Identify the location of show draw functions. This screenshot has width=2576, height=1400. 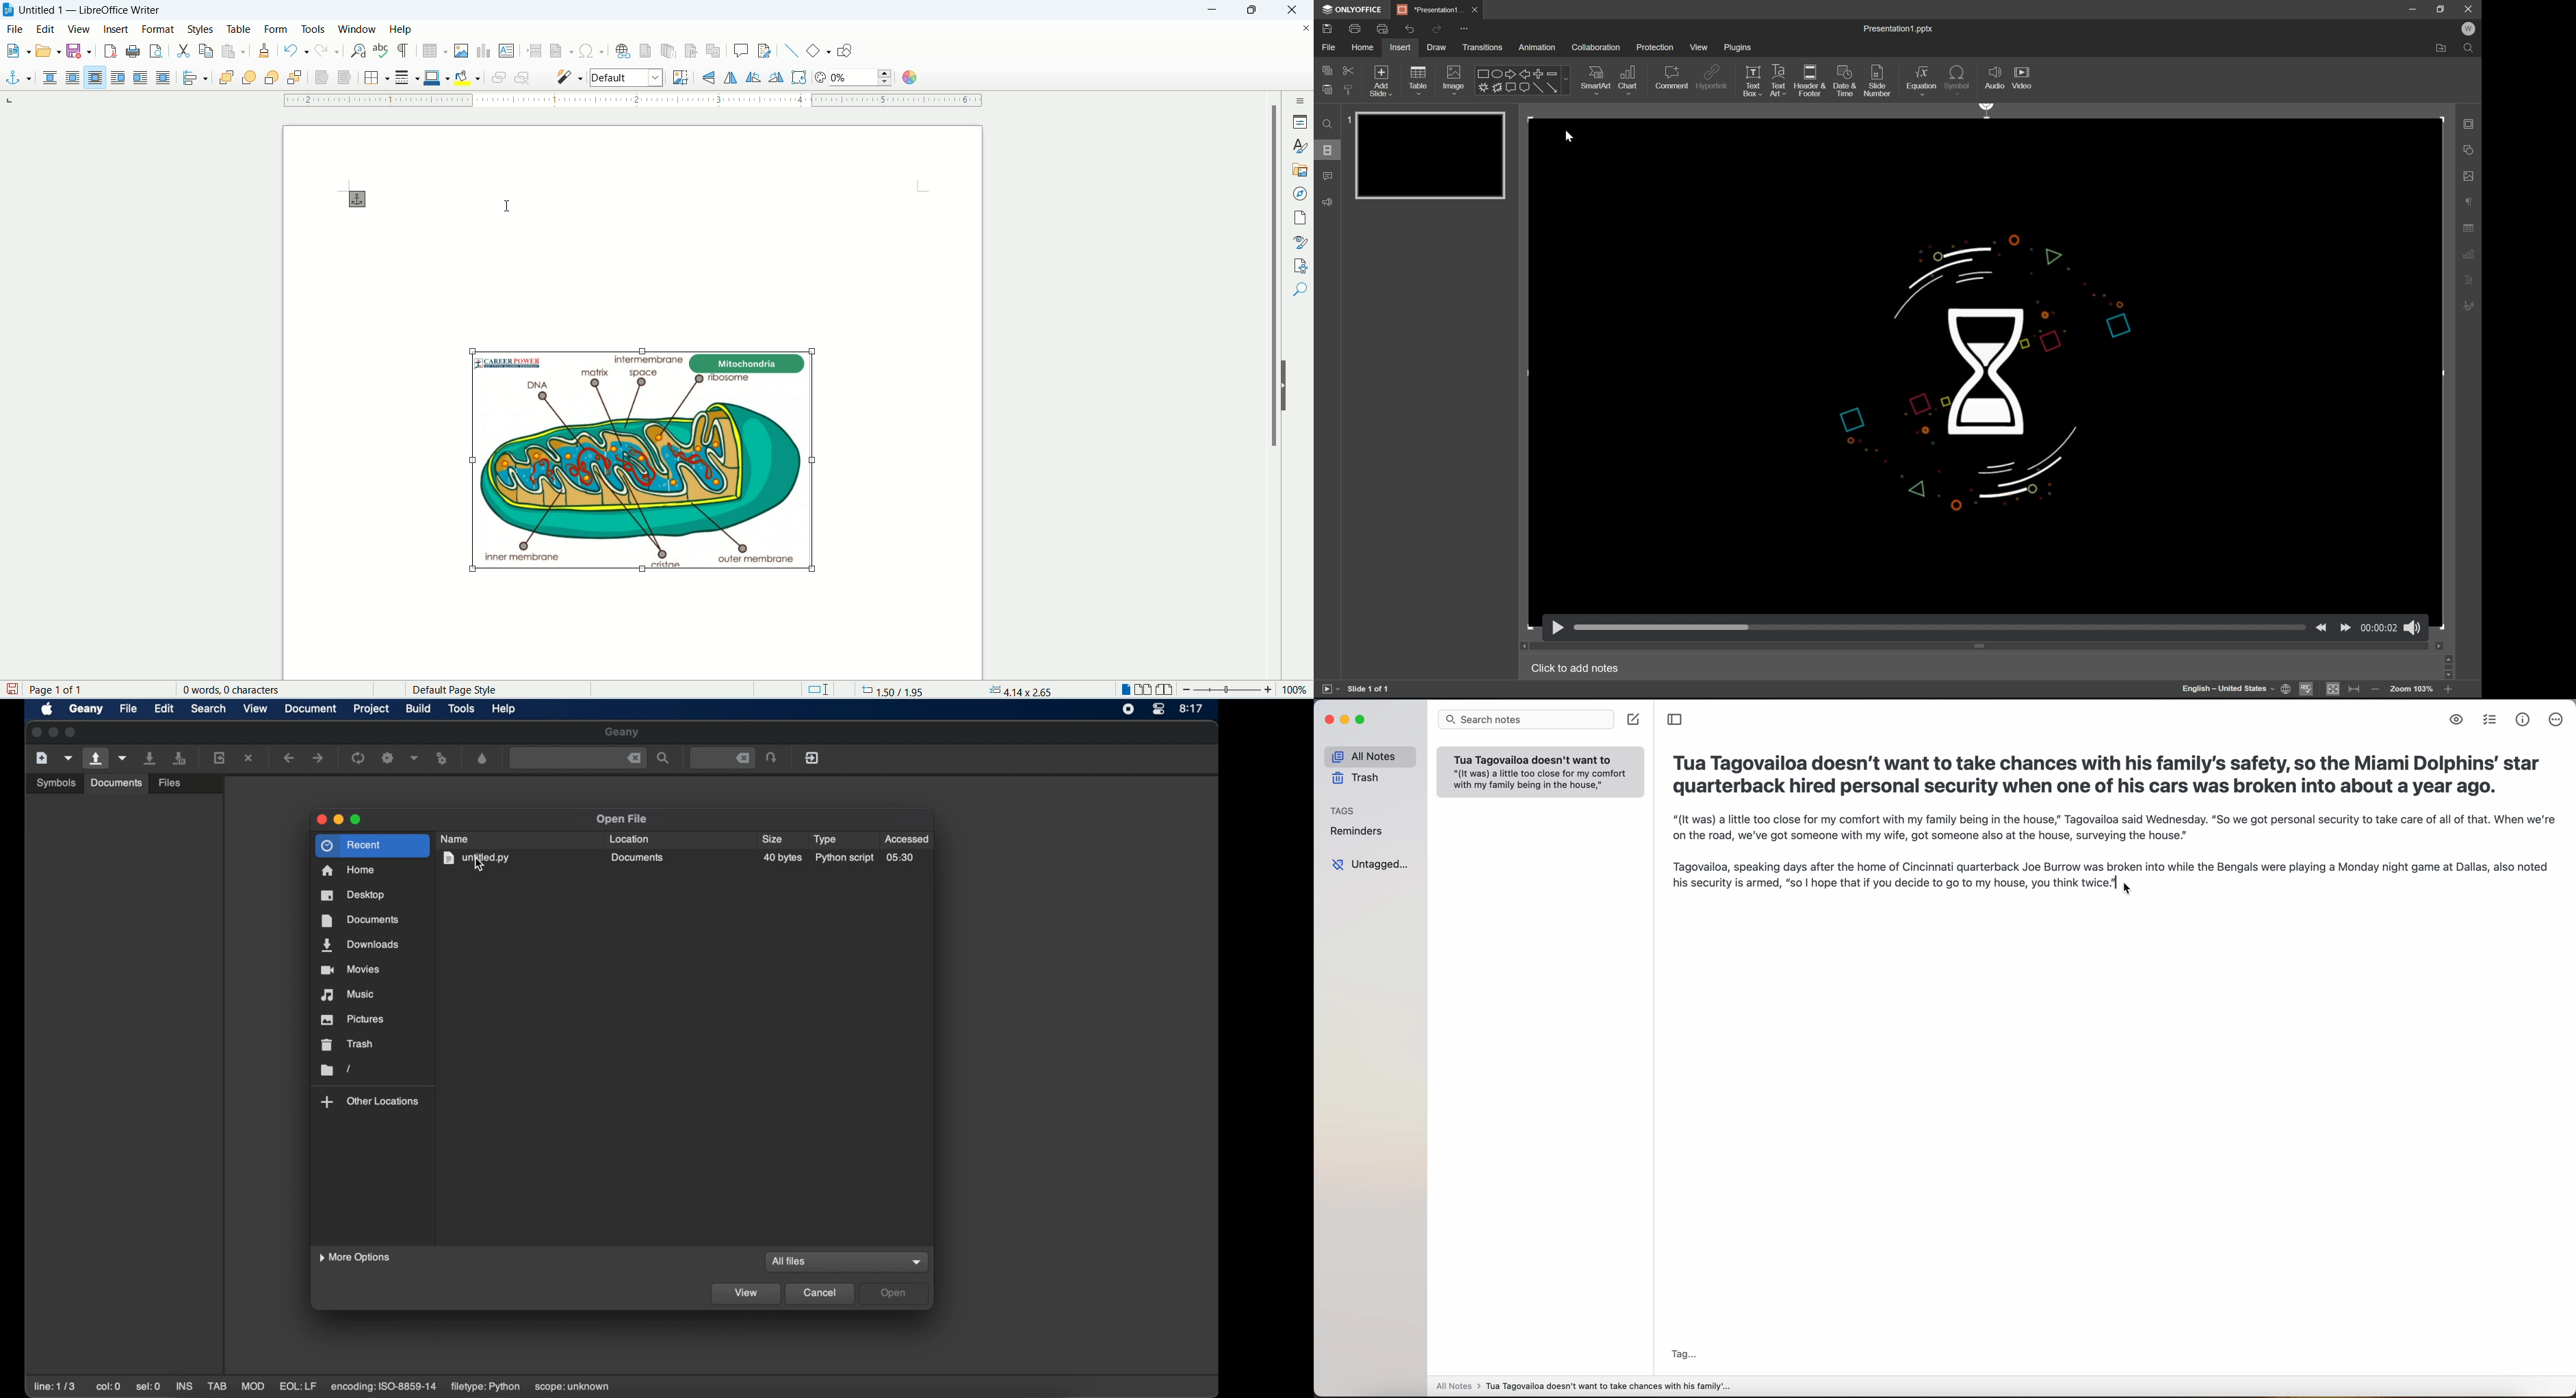
(846, 49).